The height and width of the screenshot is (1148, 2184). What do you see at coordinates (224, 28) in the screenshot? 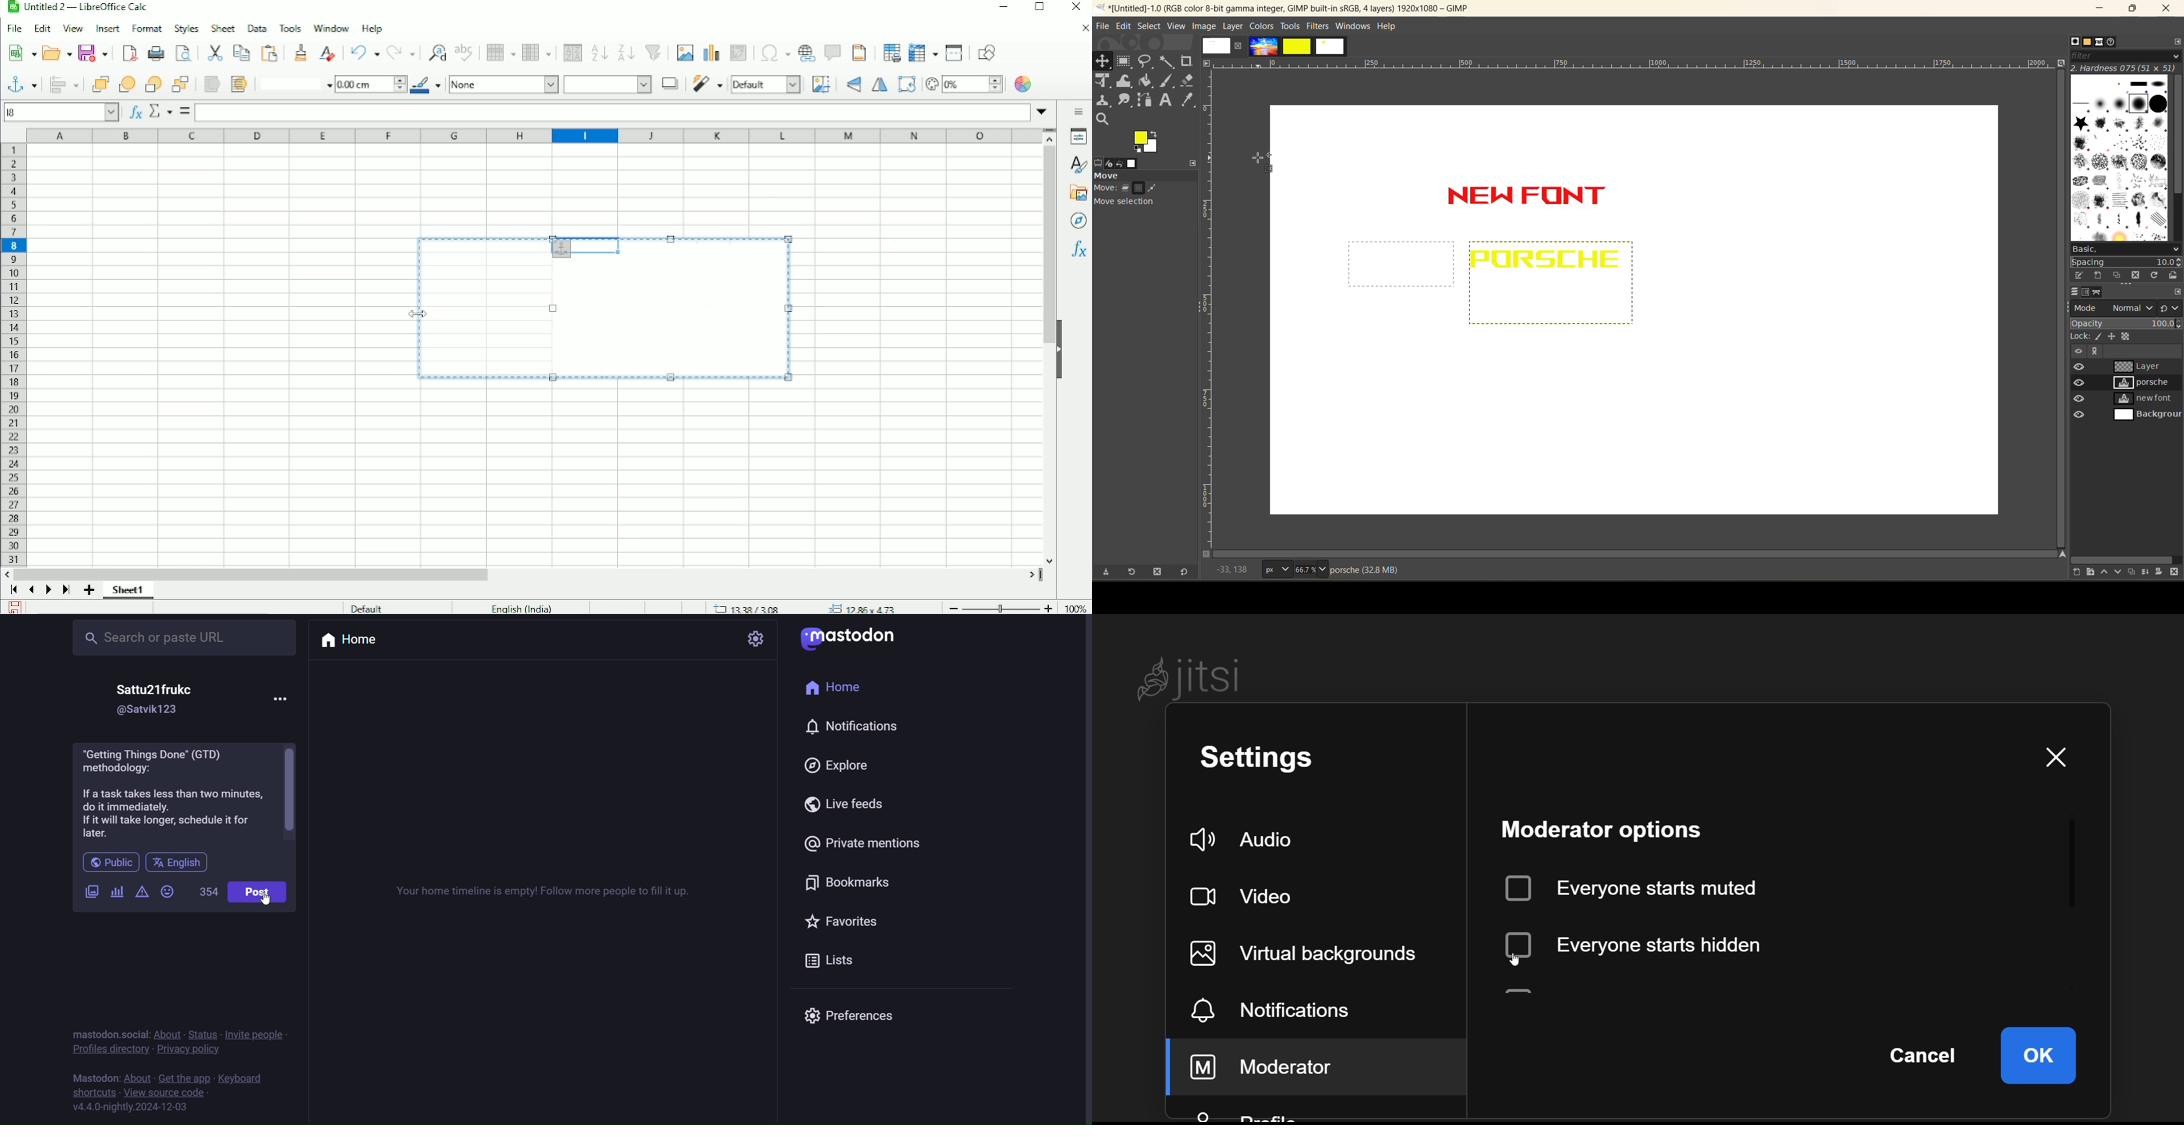
I see `Sheet` at bounding box center [224, 28].